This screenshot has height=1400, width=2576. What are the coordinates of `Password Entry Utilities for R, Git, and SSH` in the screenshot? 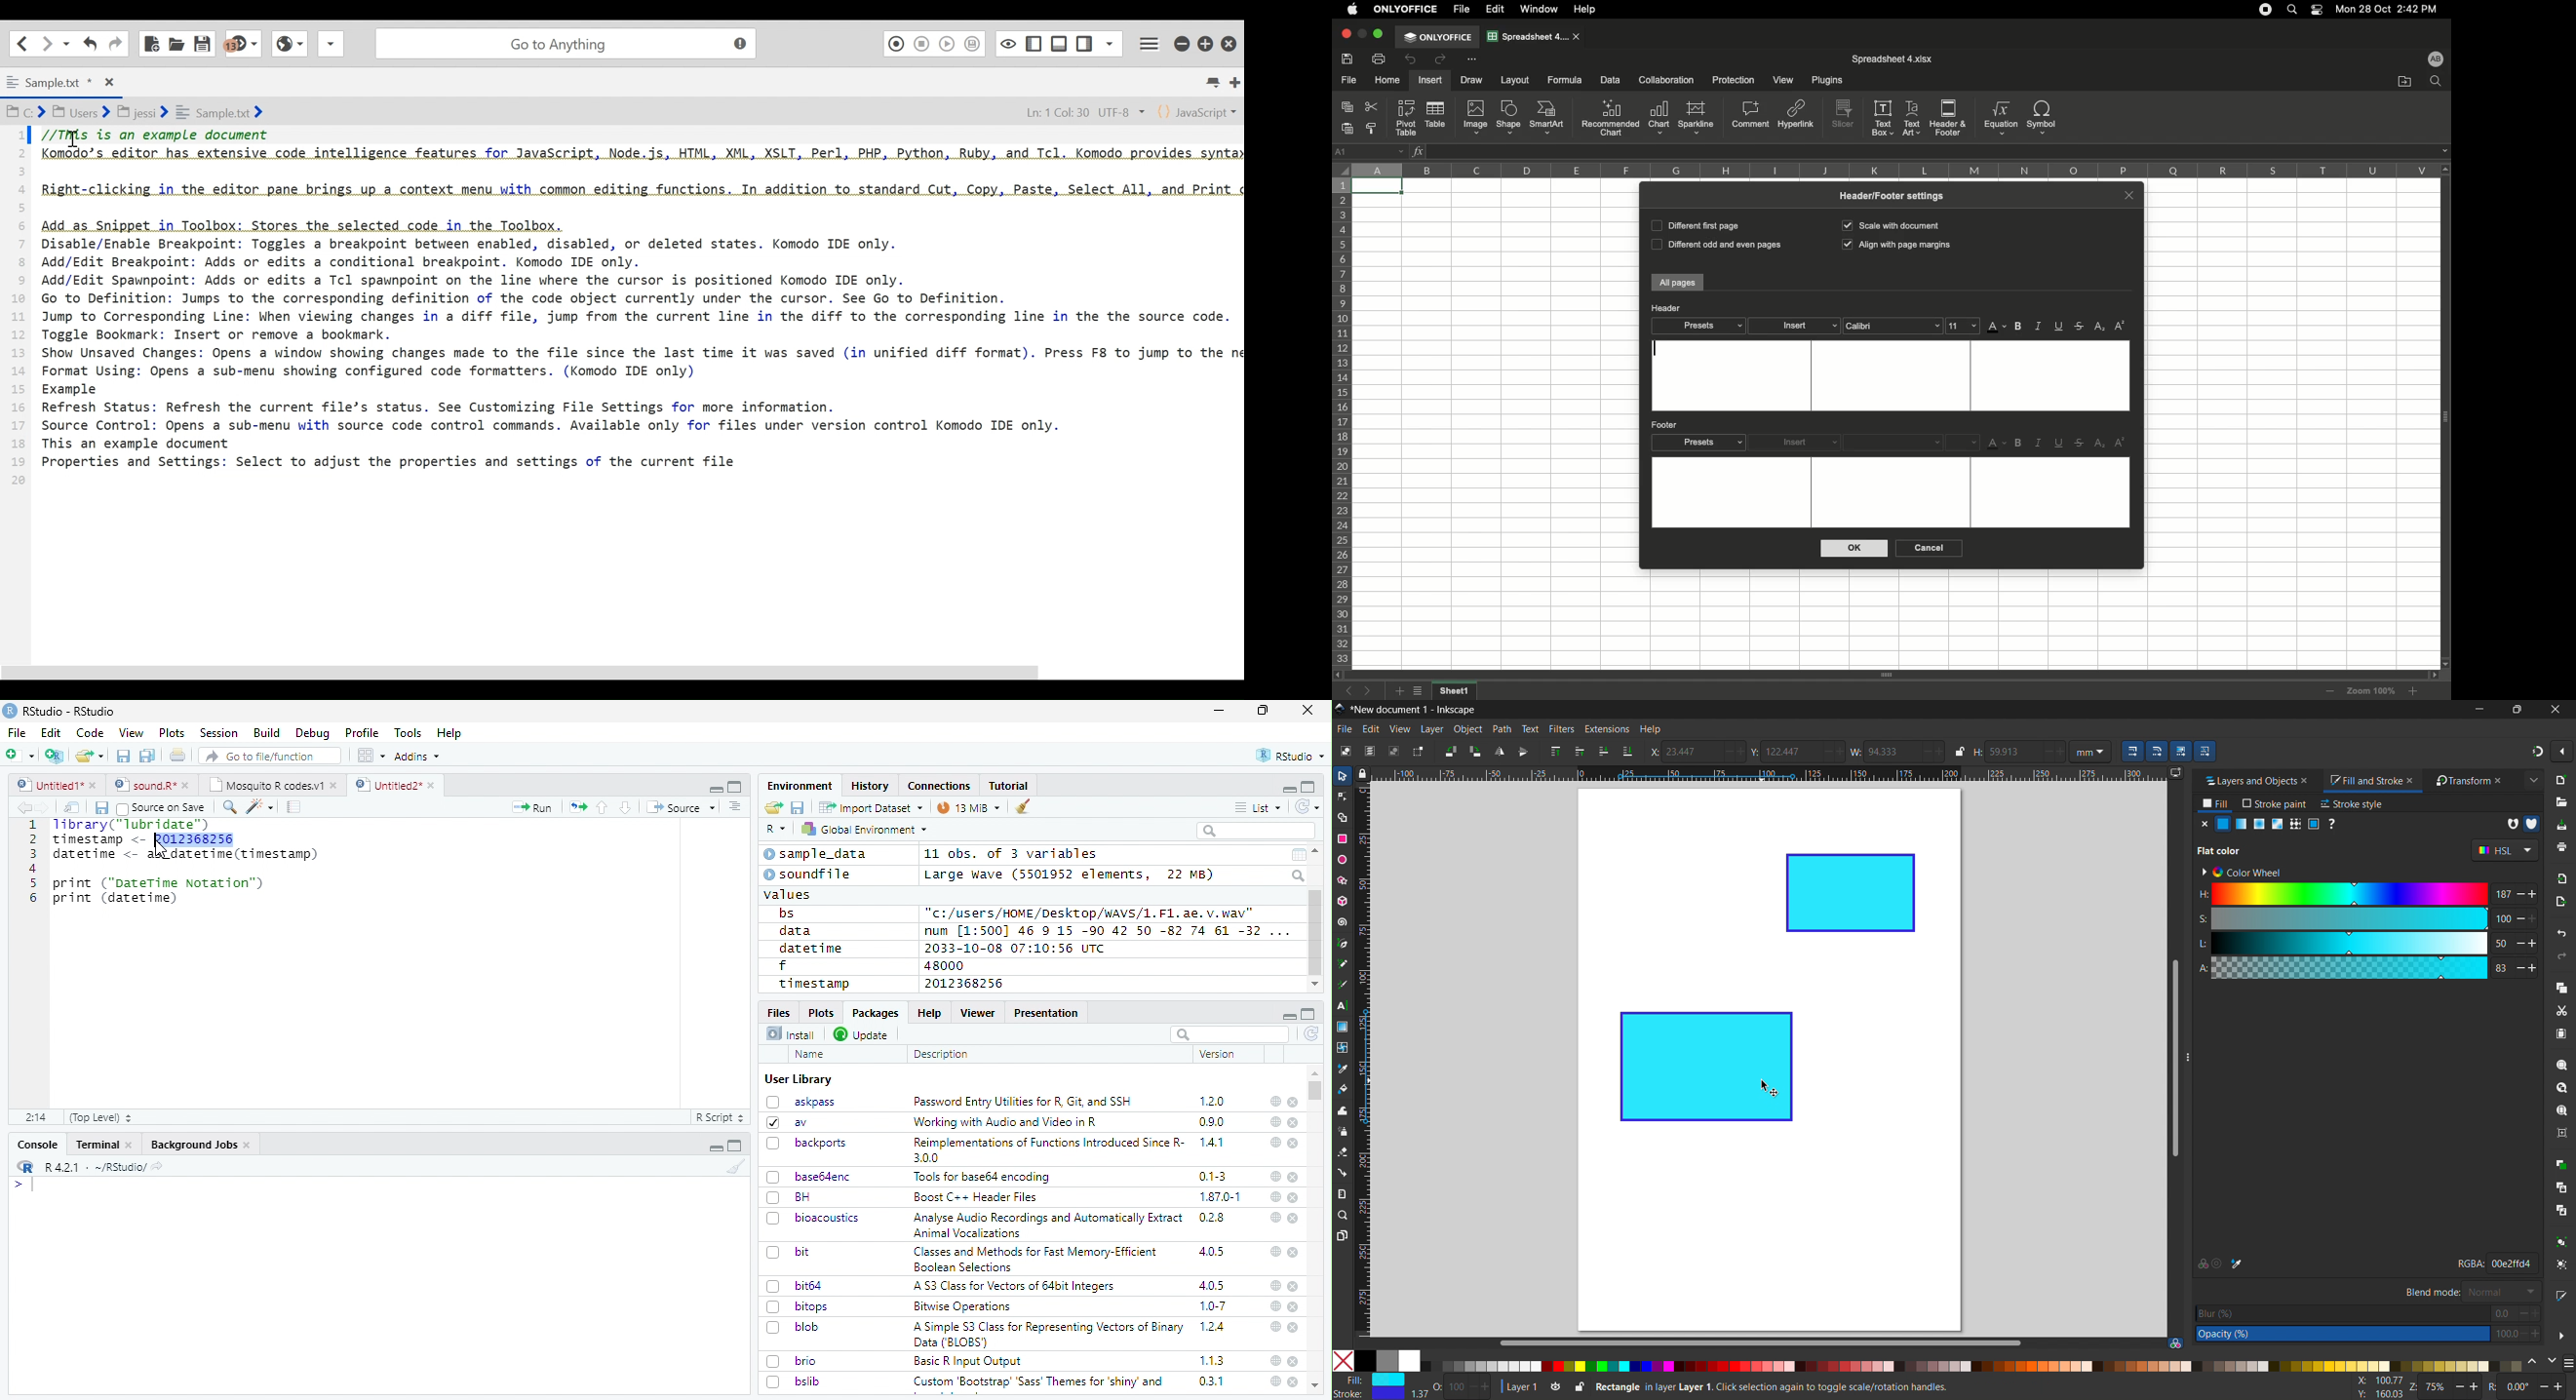 It's located at (1023, 1102).